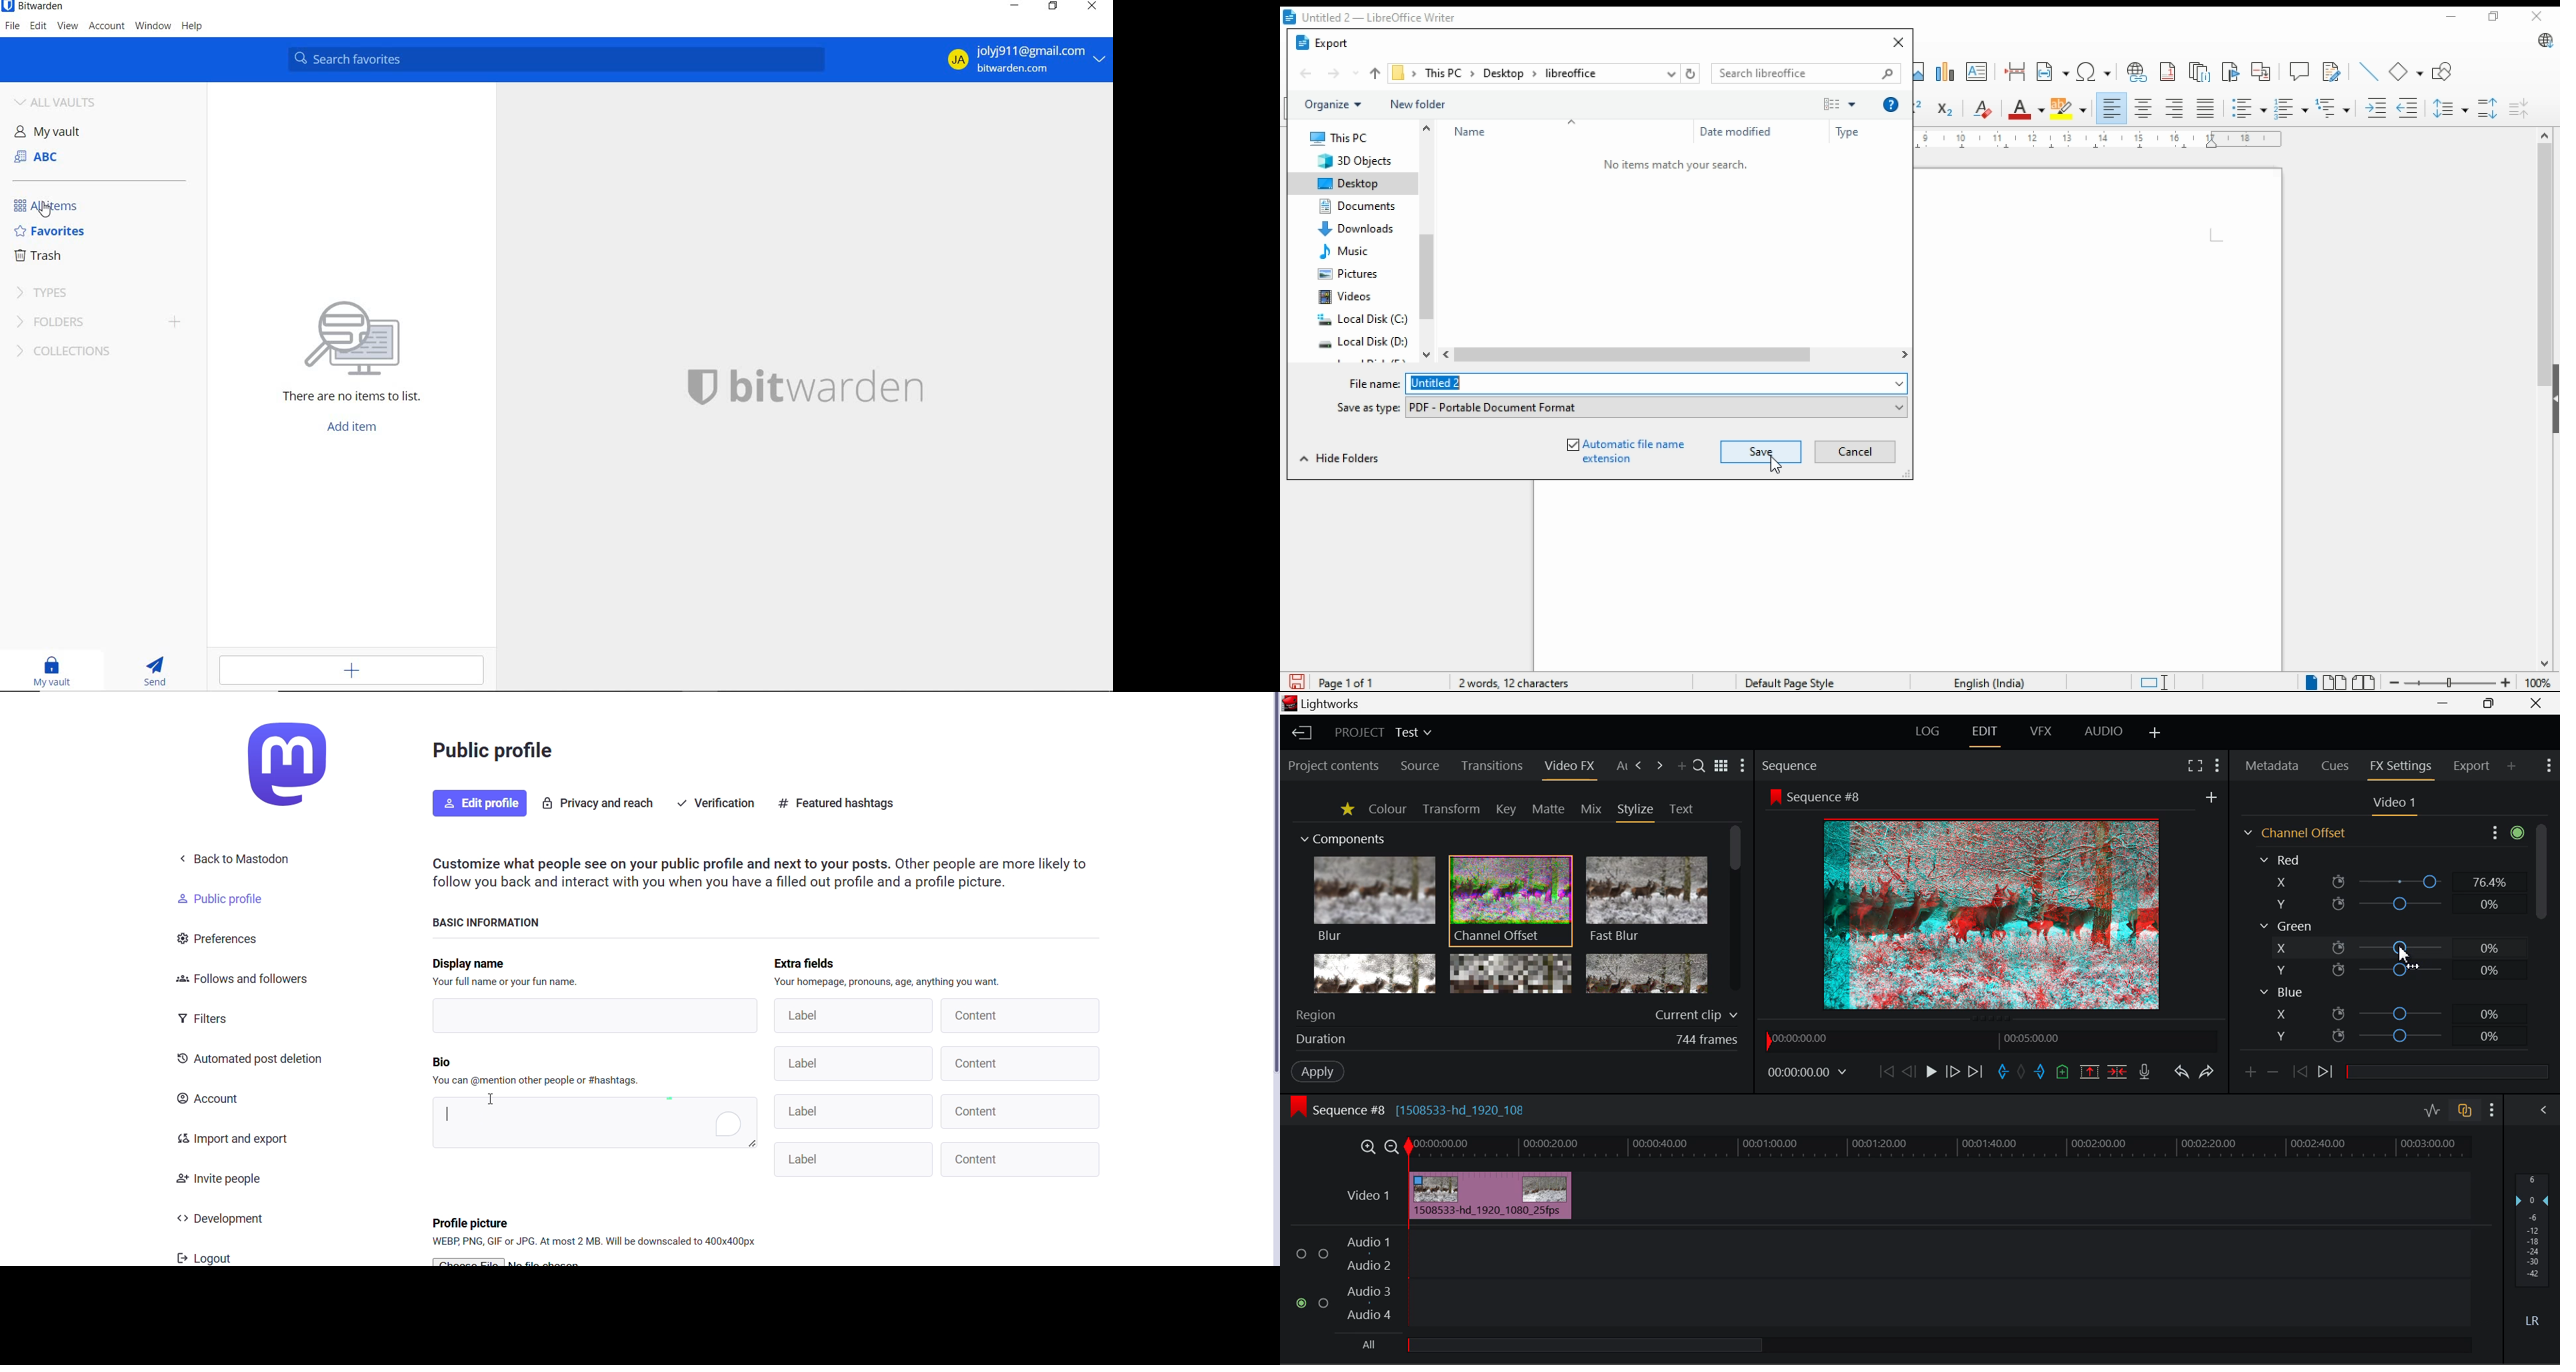 The height and width of the screenshot is (1372, 2576). I want to click on Green X, so click(2389, 947).